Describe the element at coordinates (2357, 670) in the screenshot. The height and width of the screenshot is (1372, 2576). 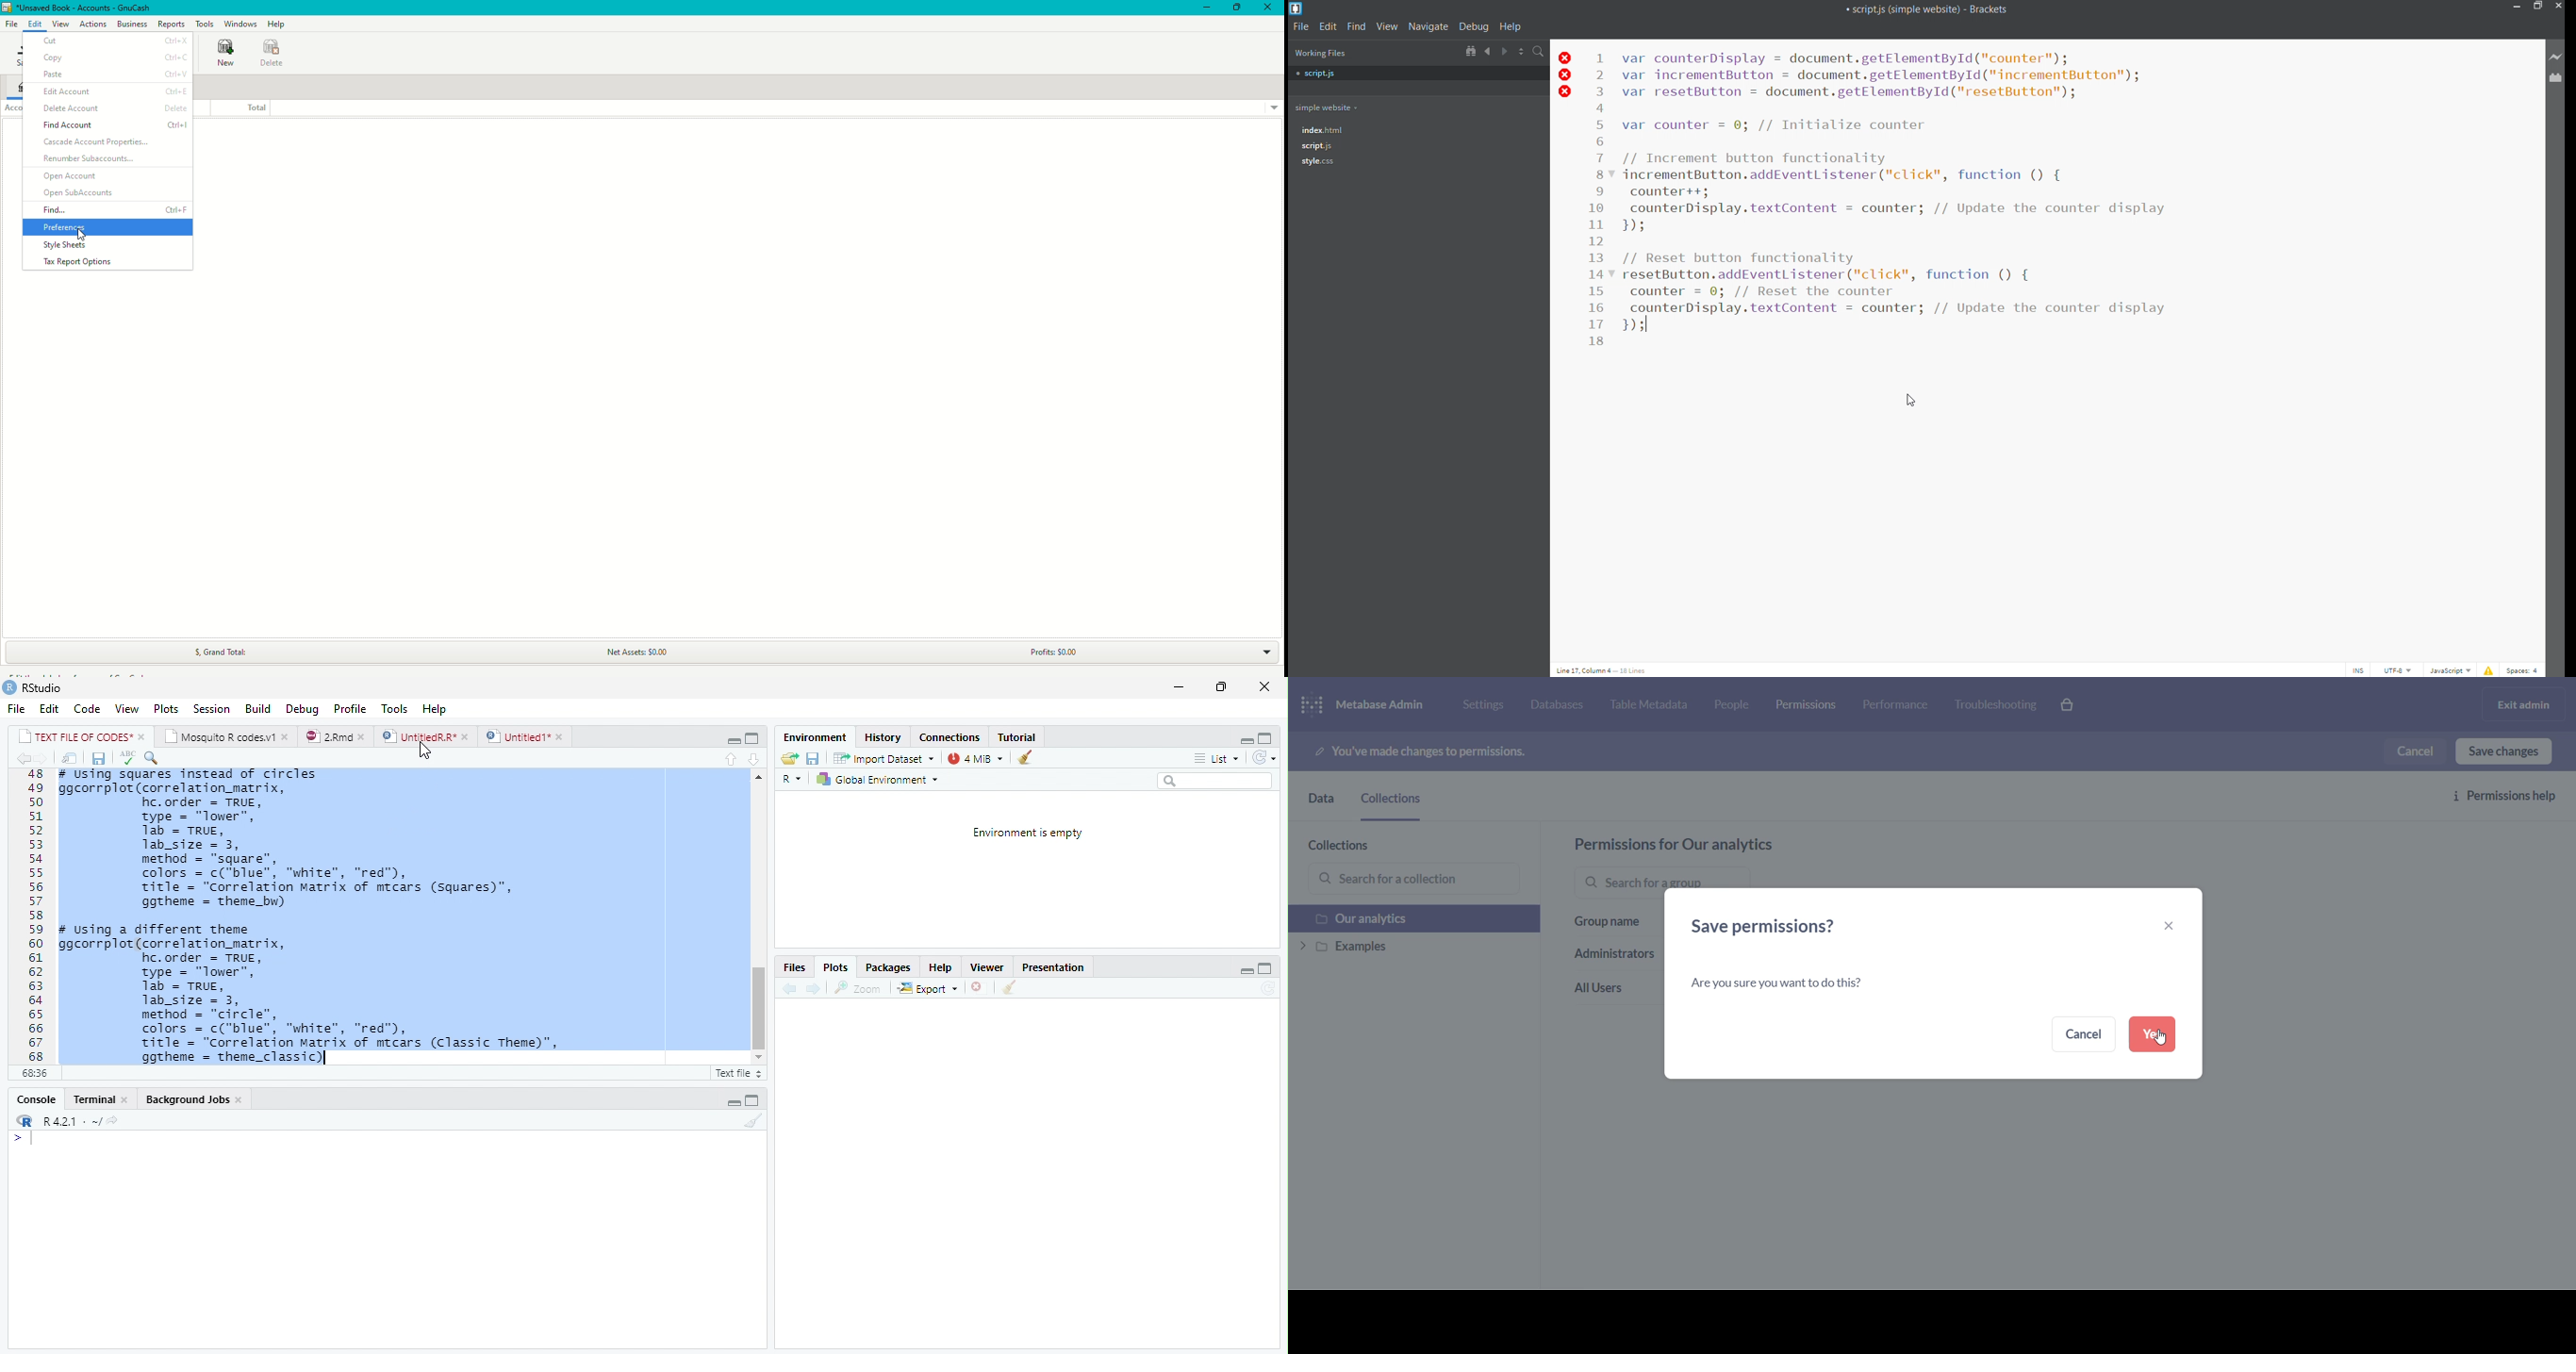
I see `cursor taggle` at that location.